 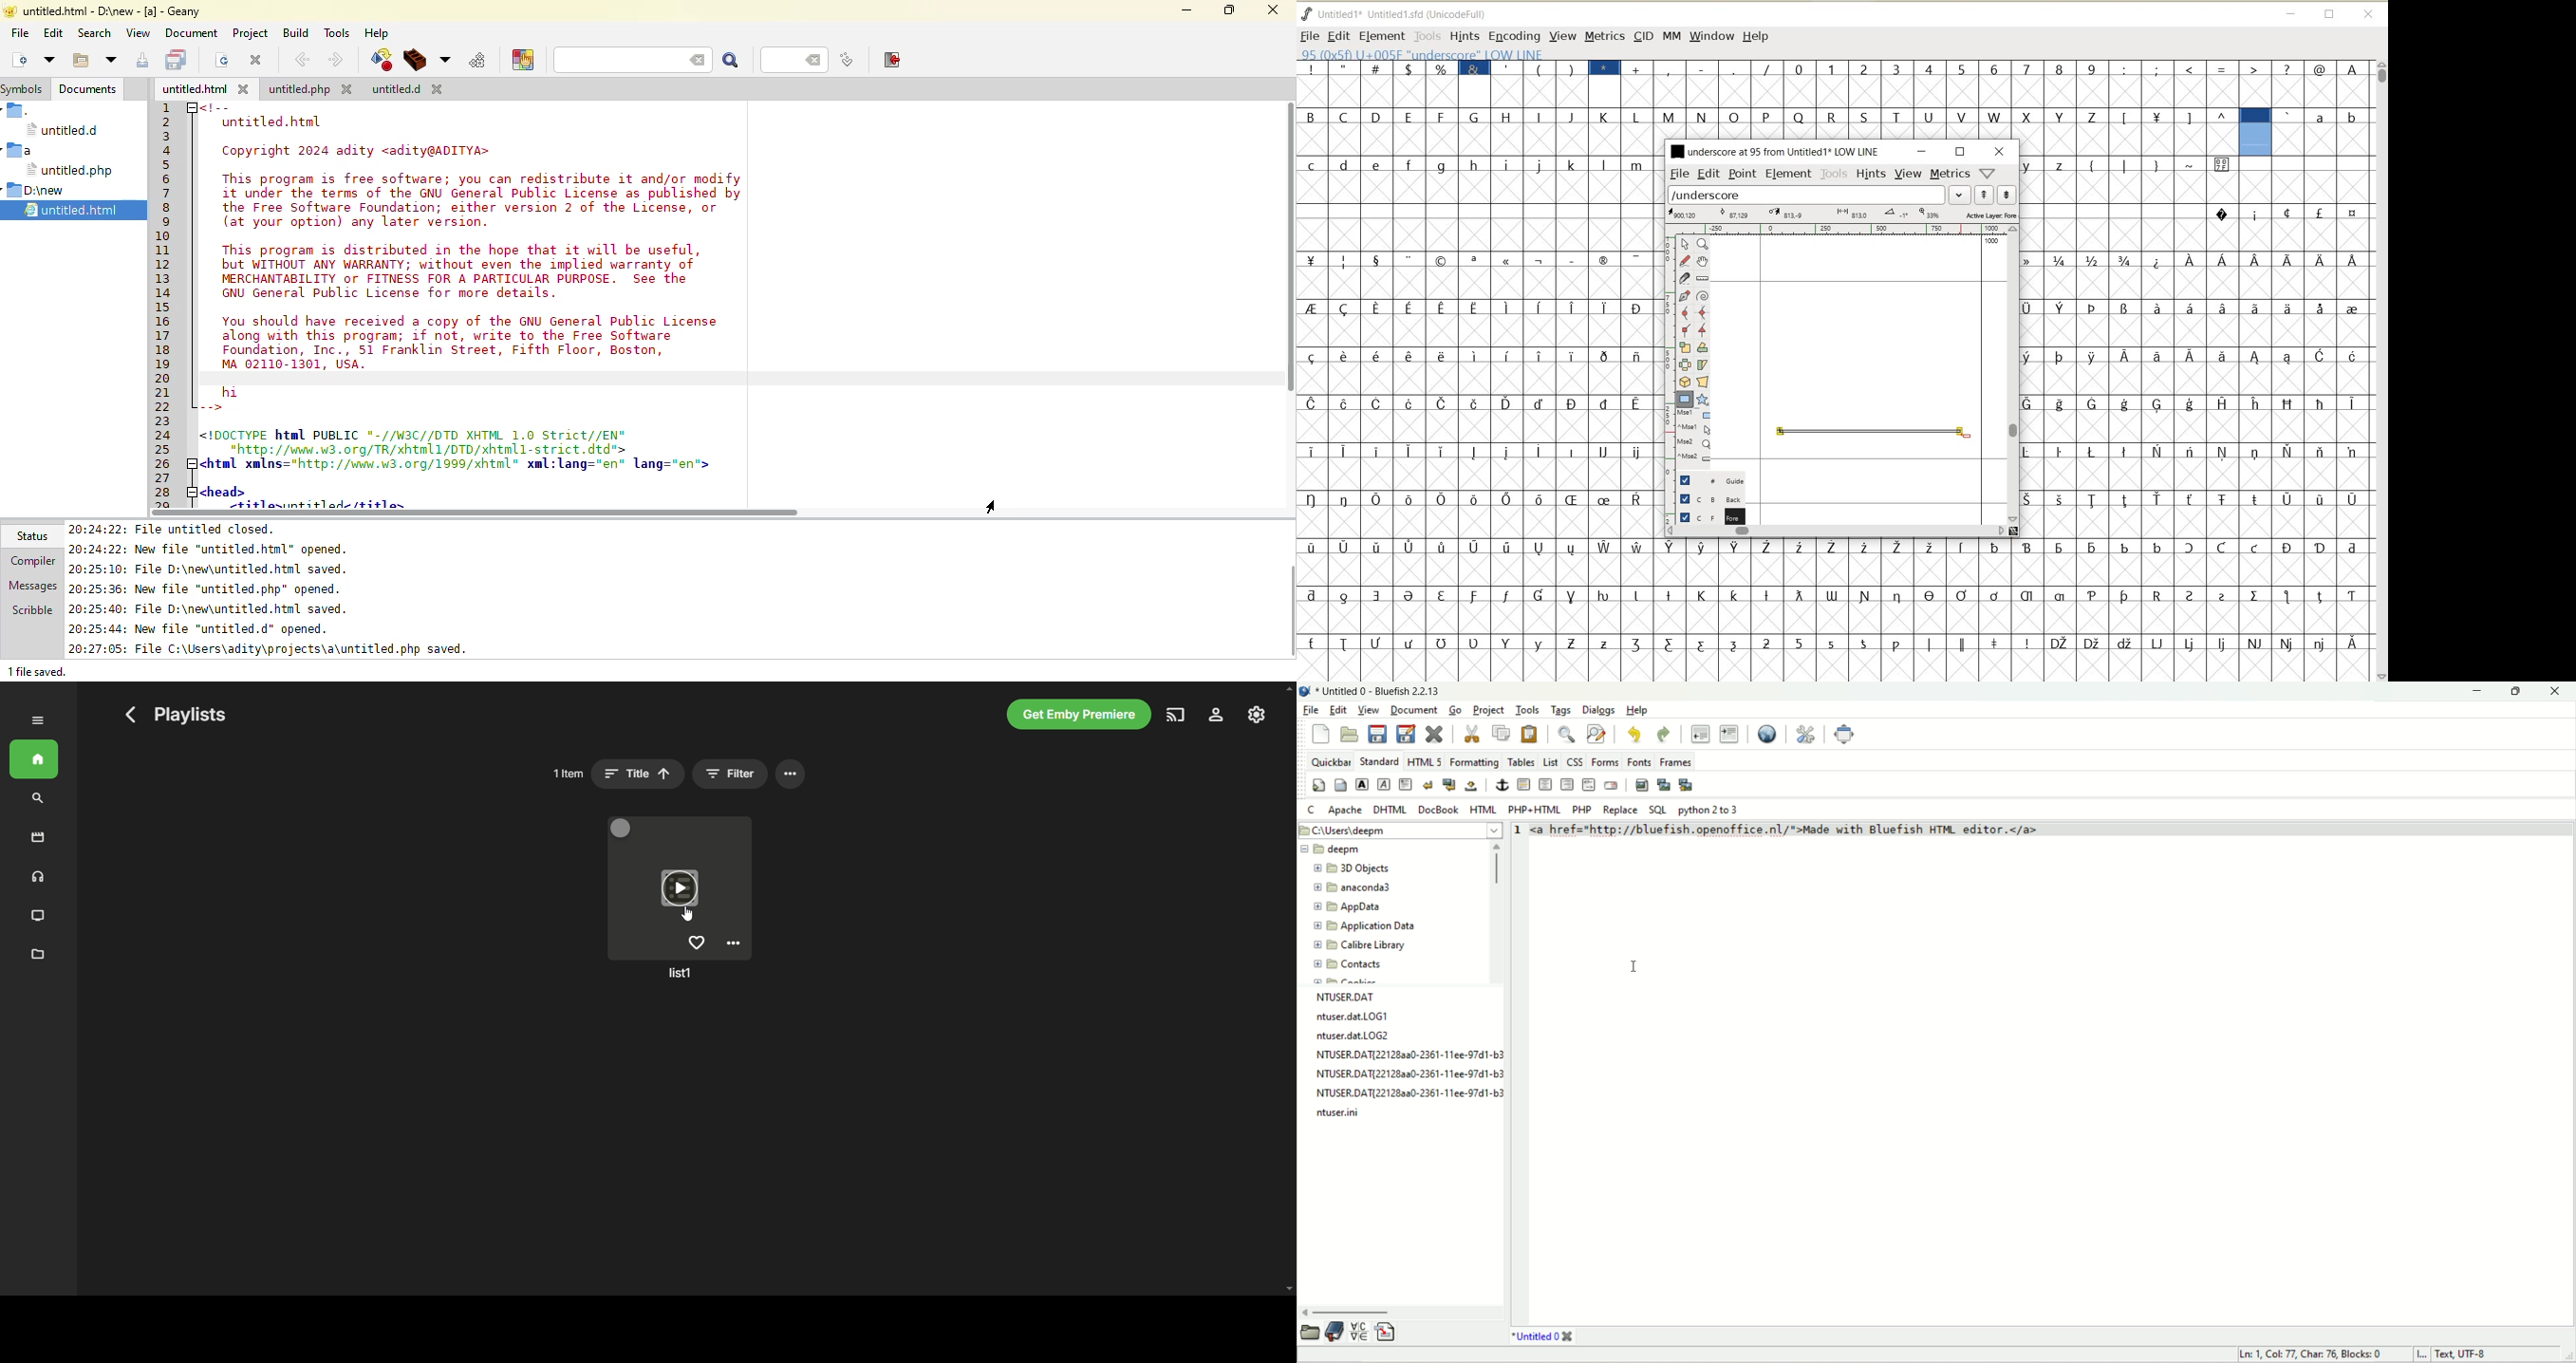 What do you see at coordinates (1488, 710) in the screenshot?
I see `project` at bounding box center [1488, 710].